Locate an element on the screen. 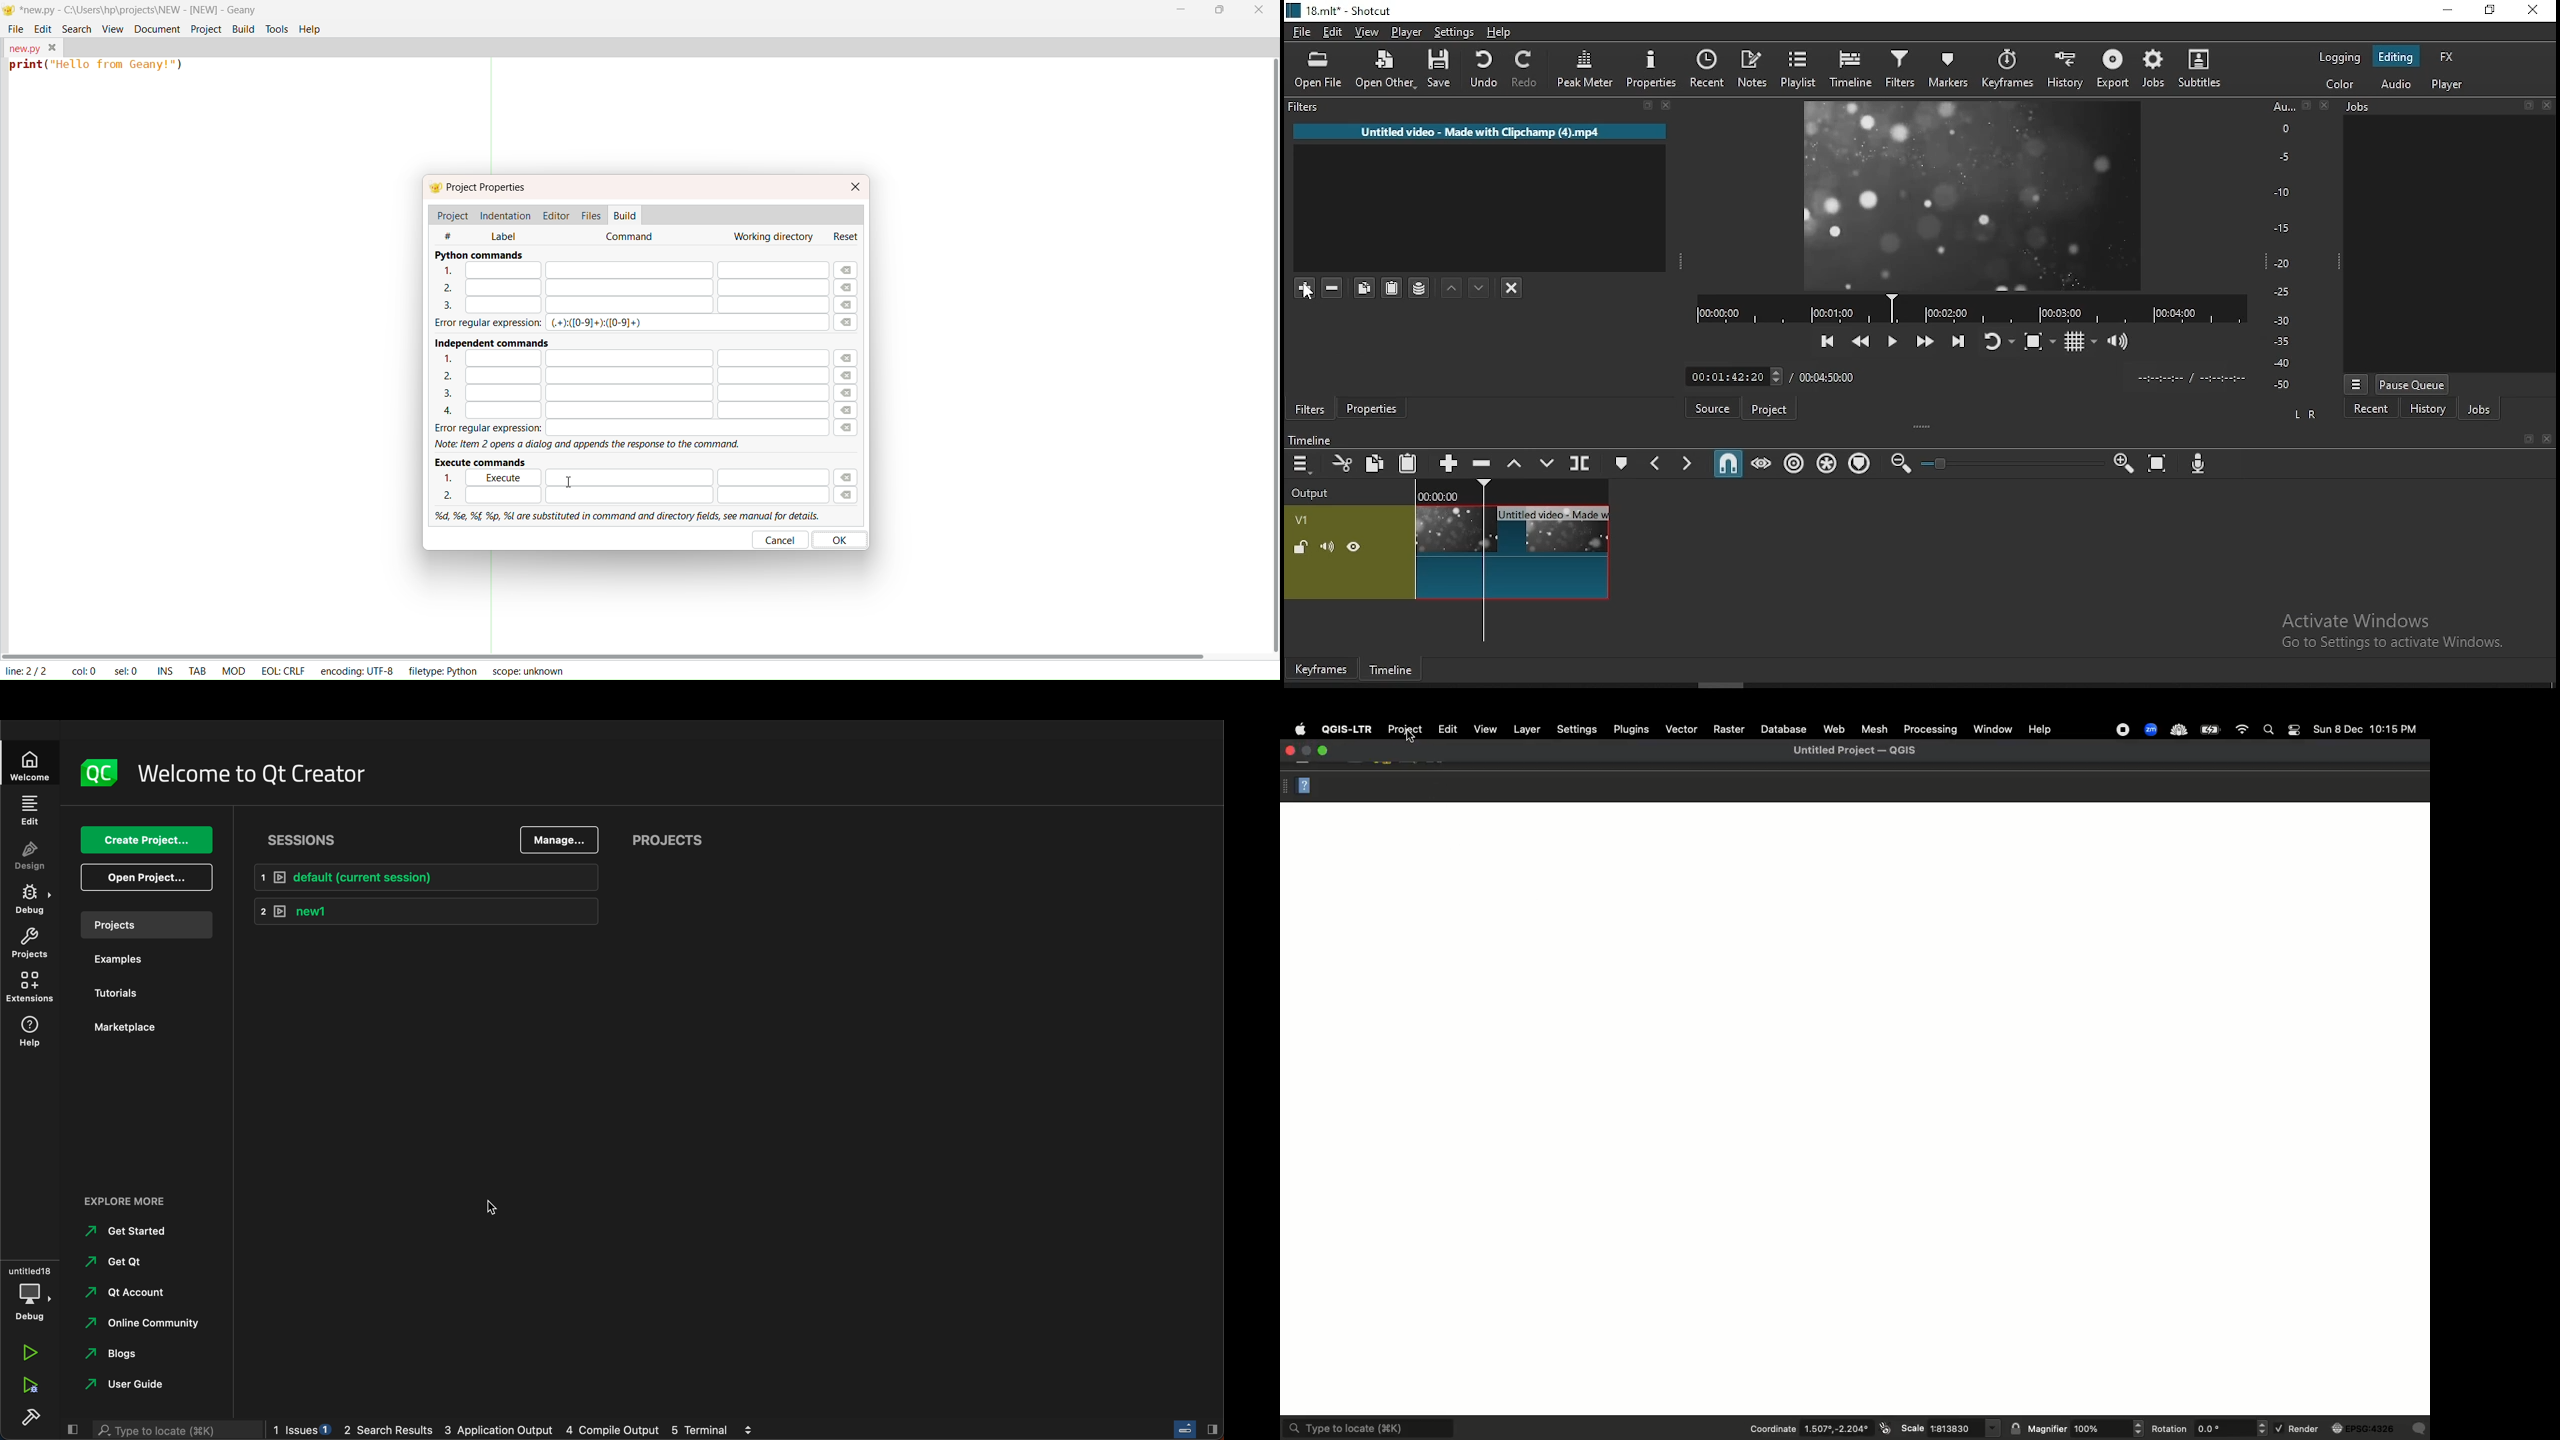 The width and height of the screenshot is (2576, 1456). append is located at coordinates (1451, 462).